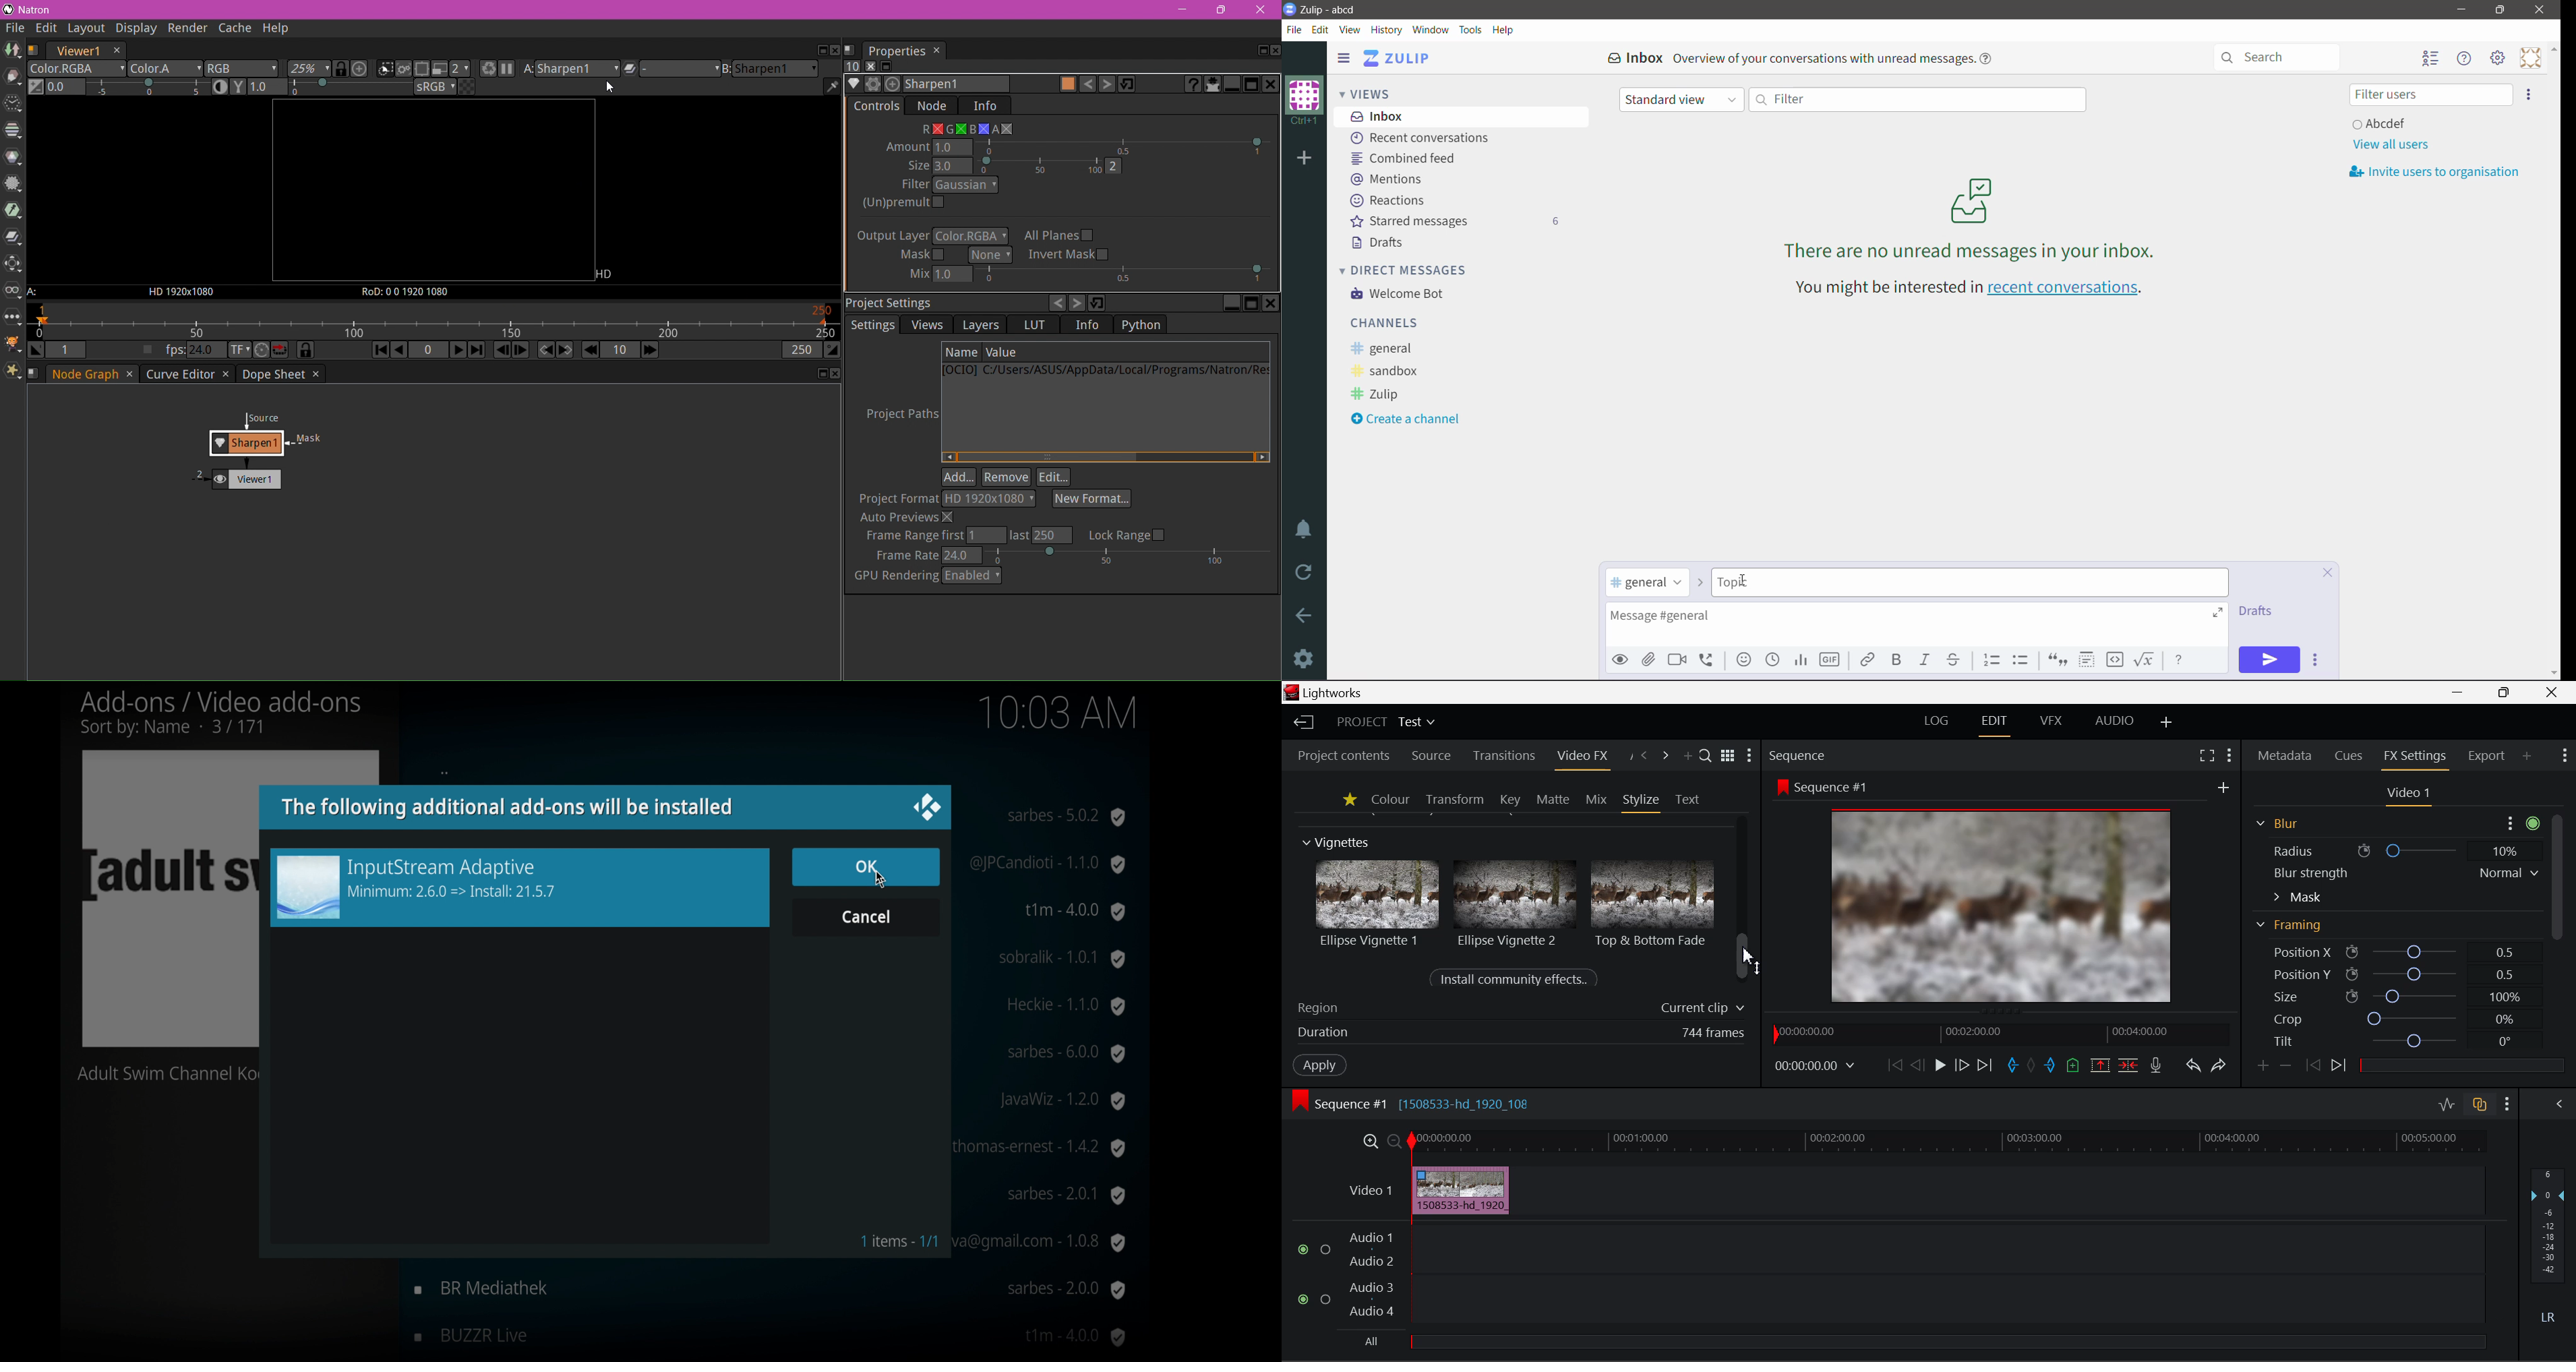 The width and height of the screenshot is (2576, 1372). I want to click on Tilt, so click(2394, 1041).